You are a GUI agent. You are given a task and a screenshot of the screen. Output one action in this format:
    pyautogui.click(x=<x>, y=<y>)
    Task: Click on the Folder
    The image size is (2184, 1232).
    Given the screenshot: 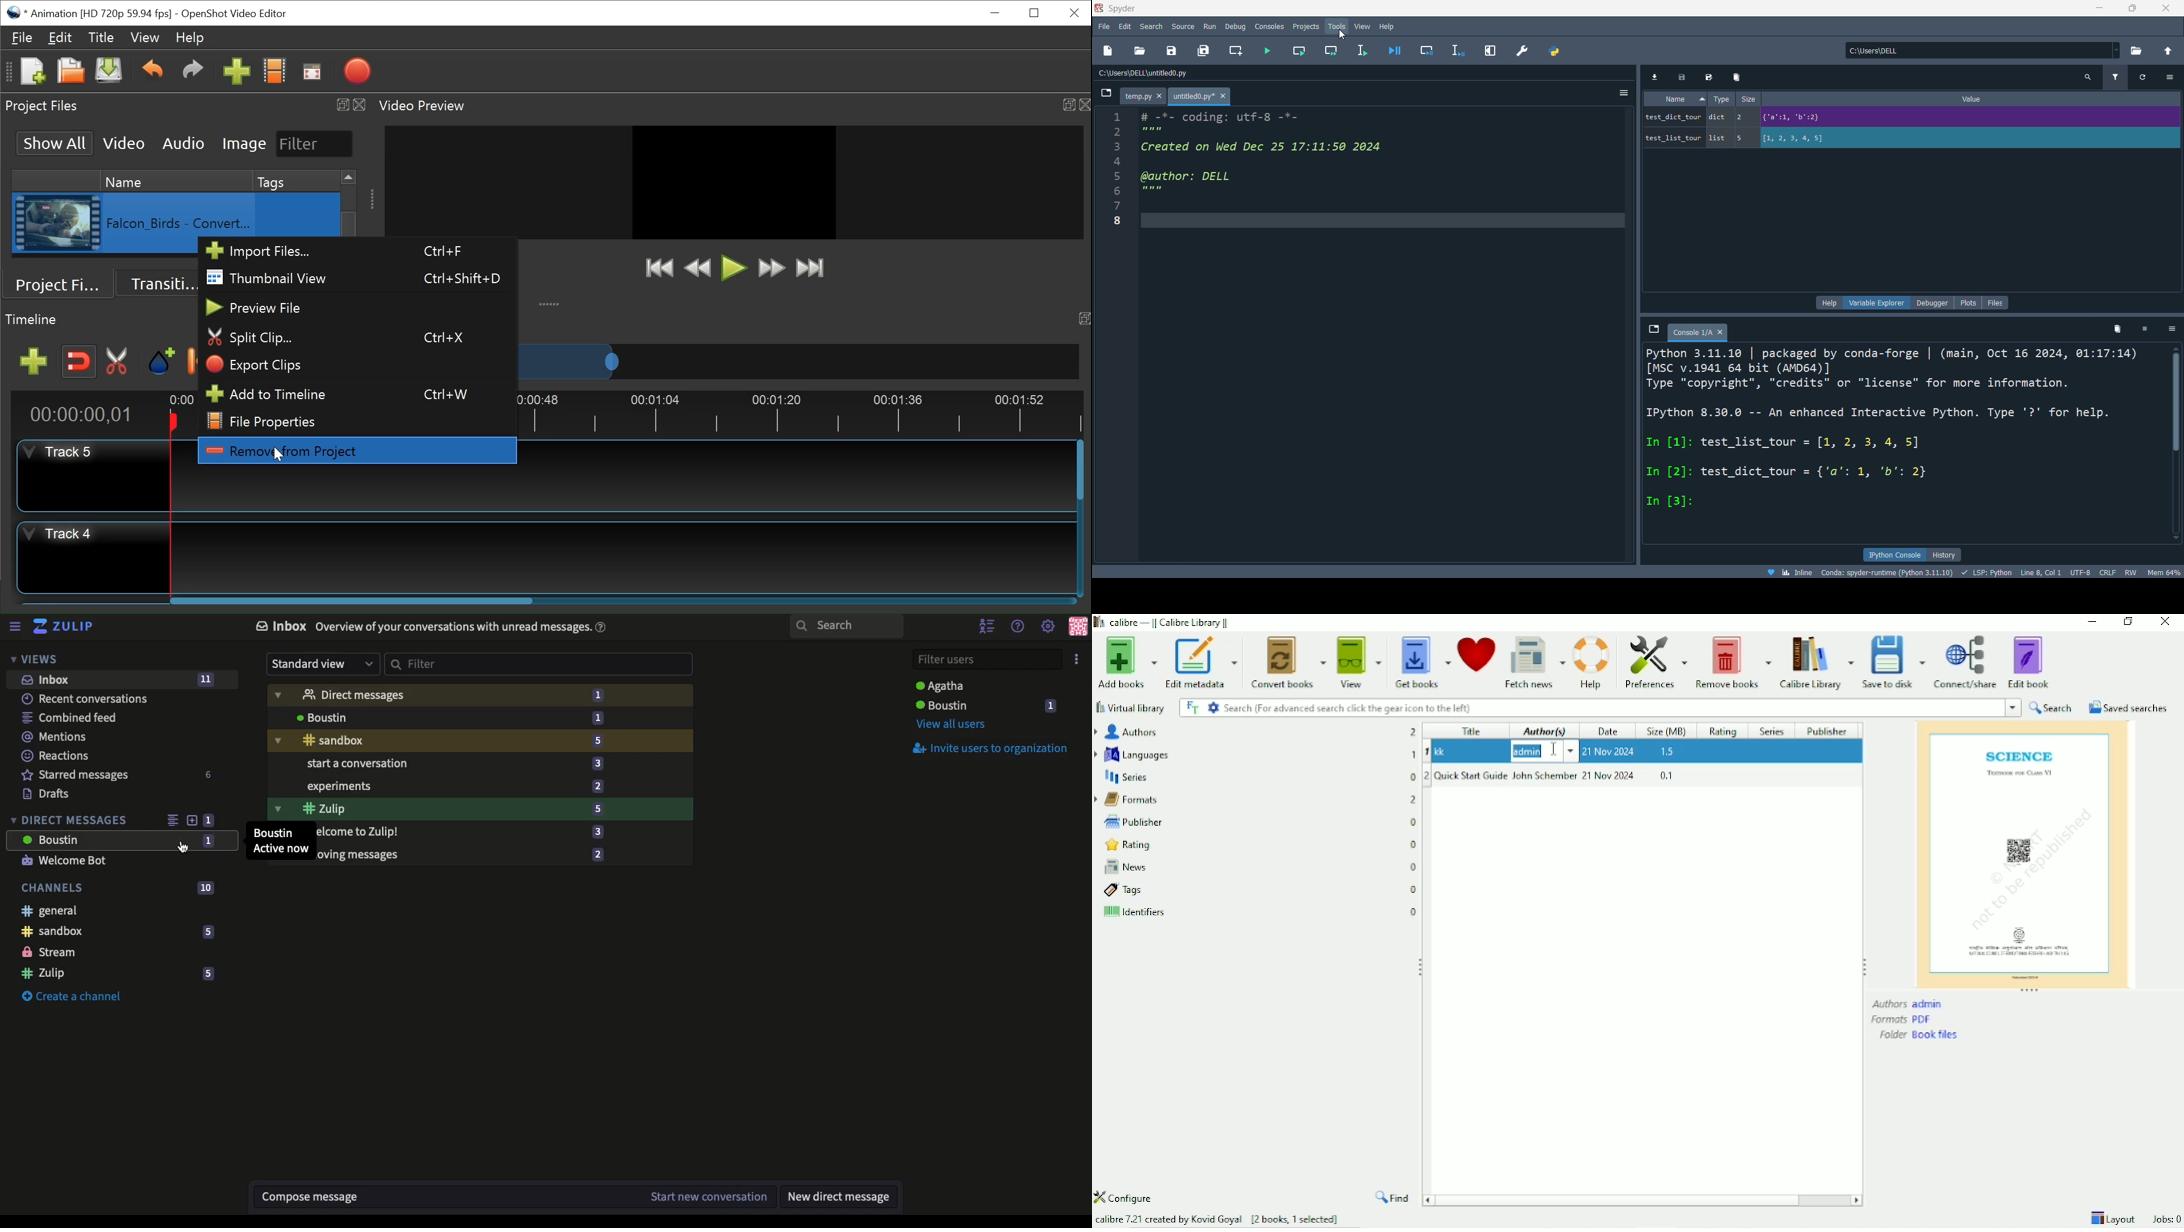 What is the action you would take?
    pyautogui.click(x=1921, y=1035)
    